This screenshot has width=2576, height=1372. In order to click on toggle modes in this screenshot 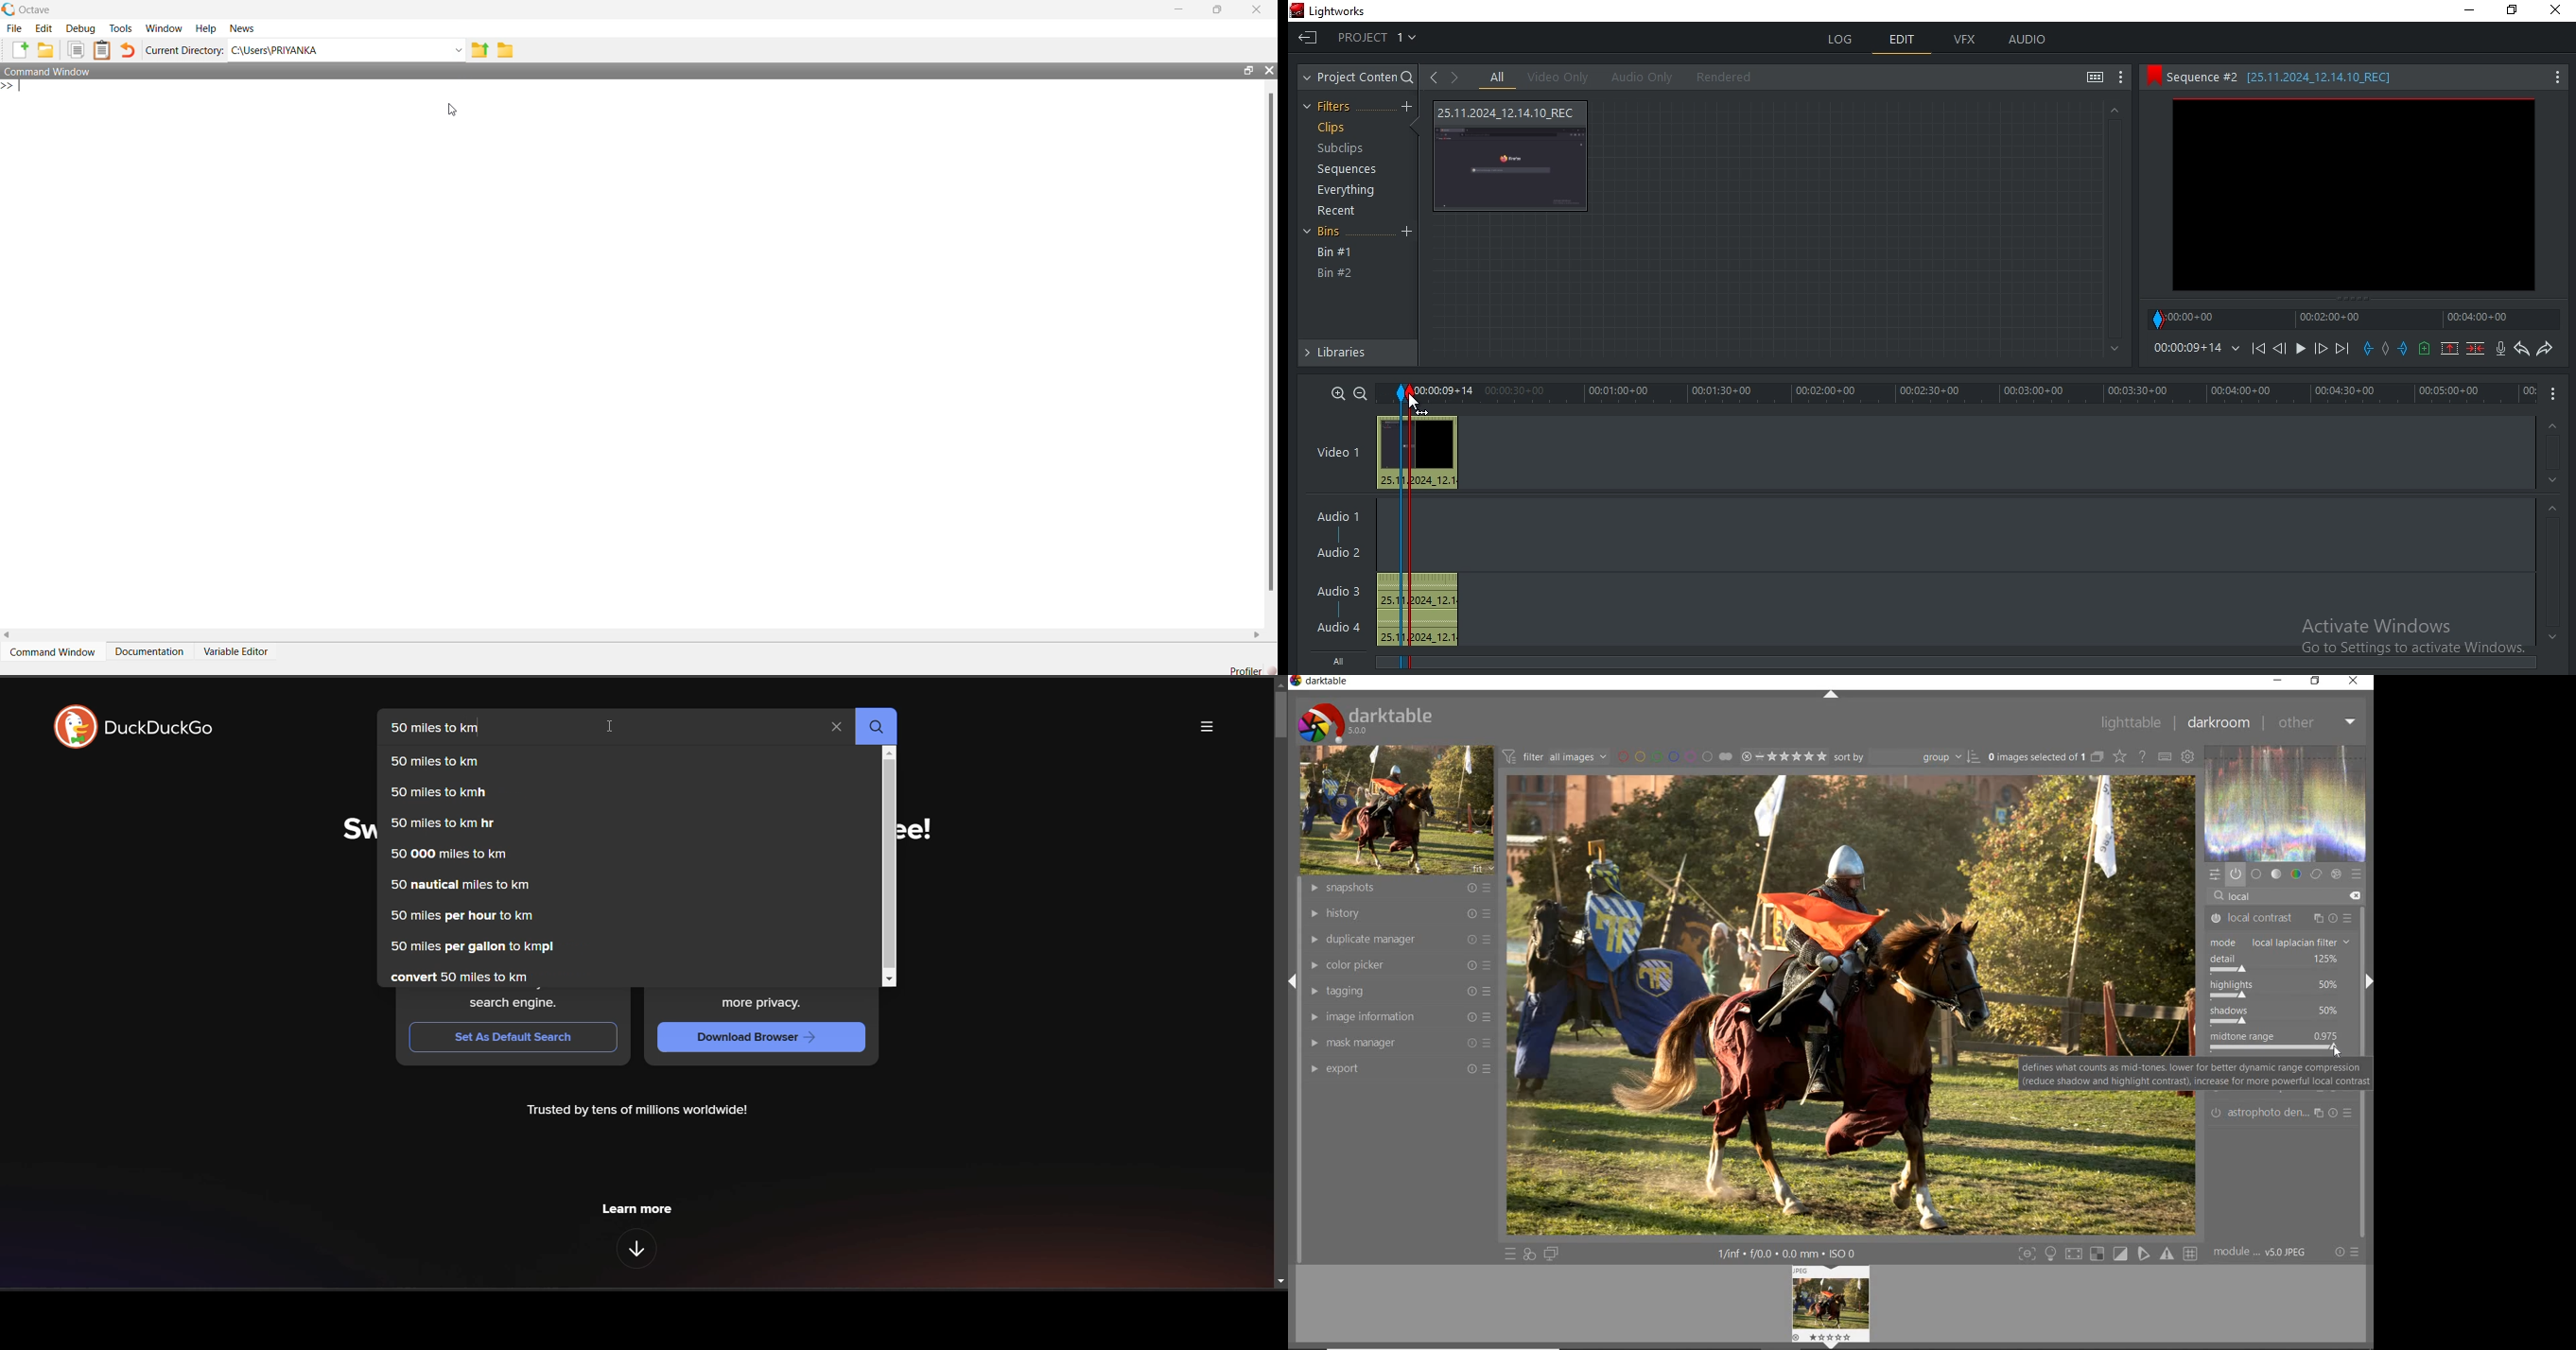, I will do `click(2051, 1252)`.